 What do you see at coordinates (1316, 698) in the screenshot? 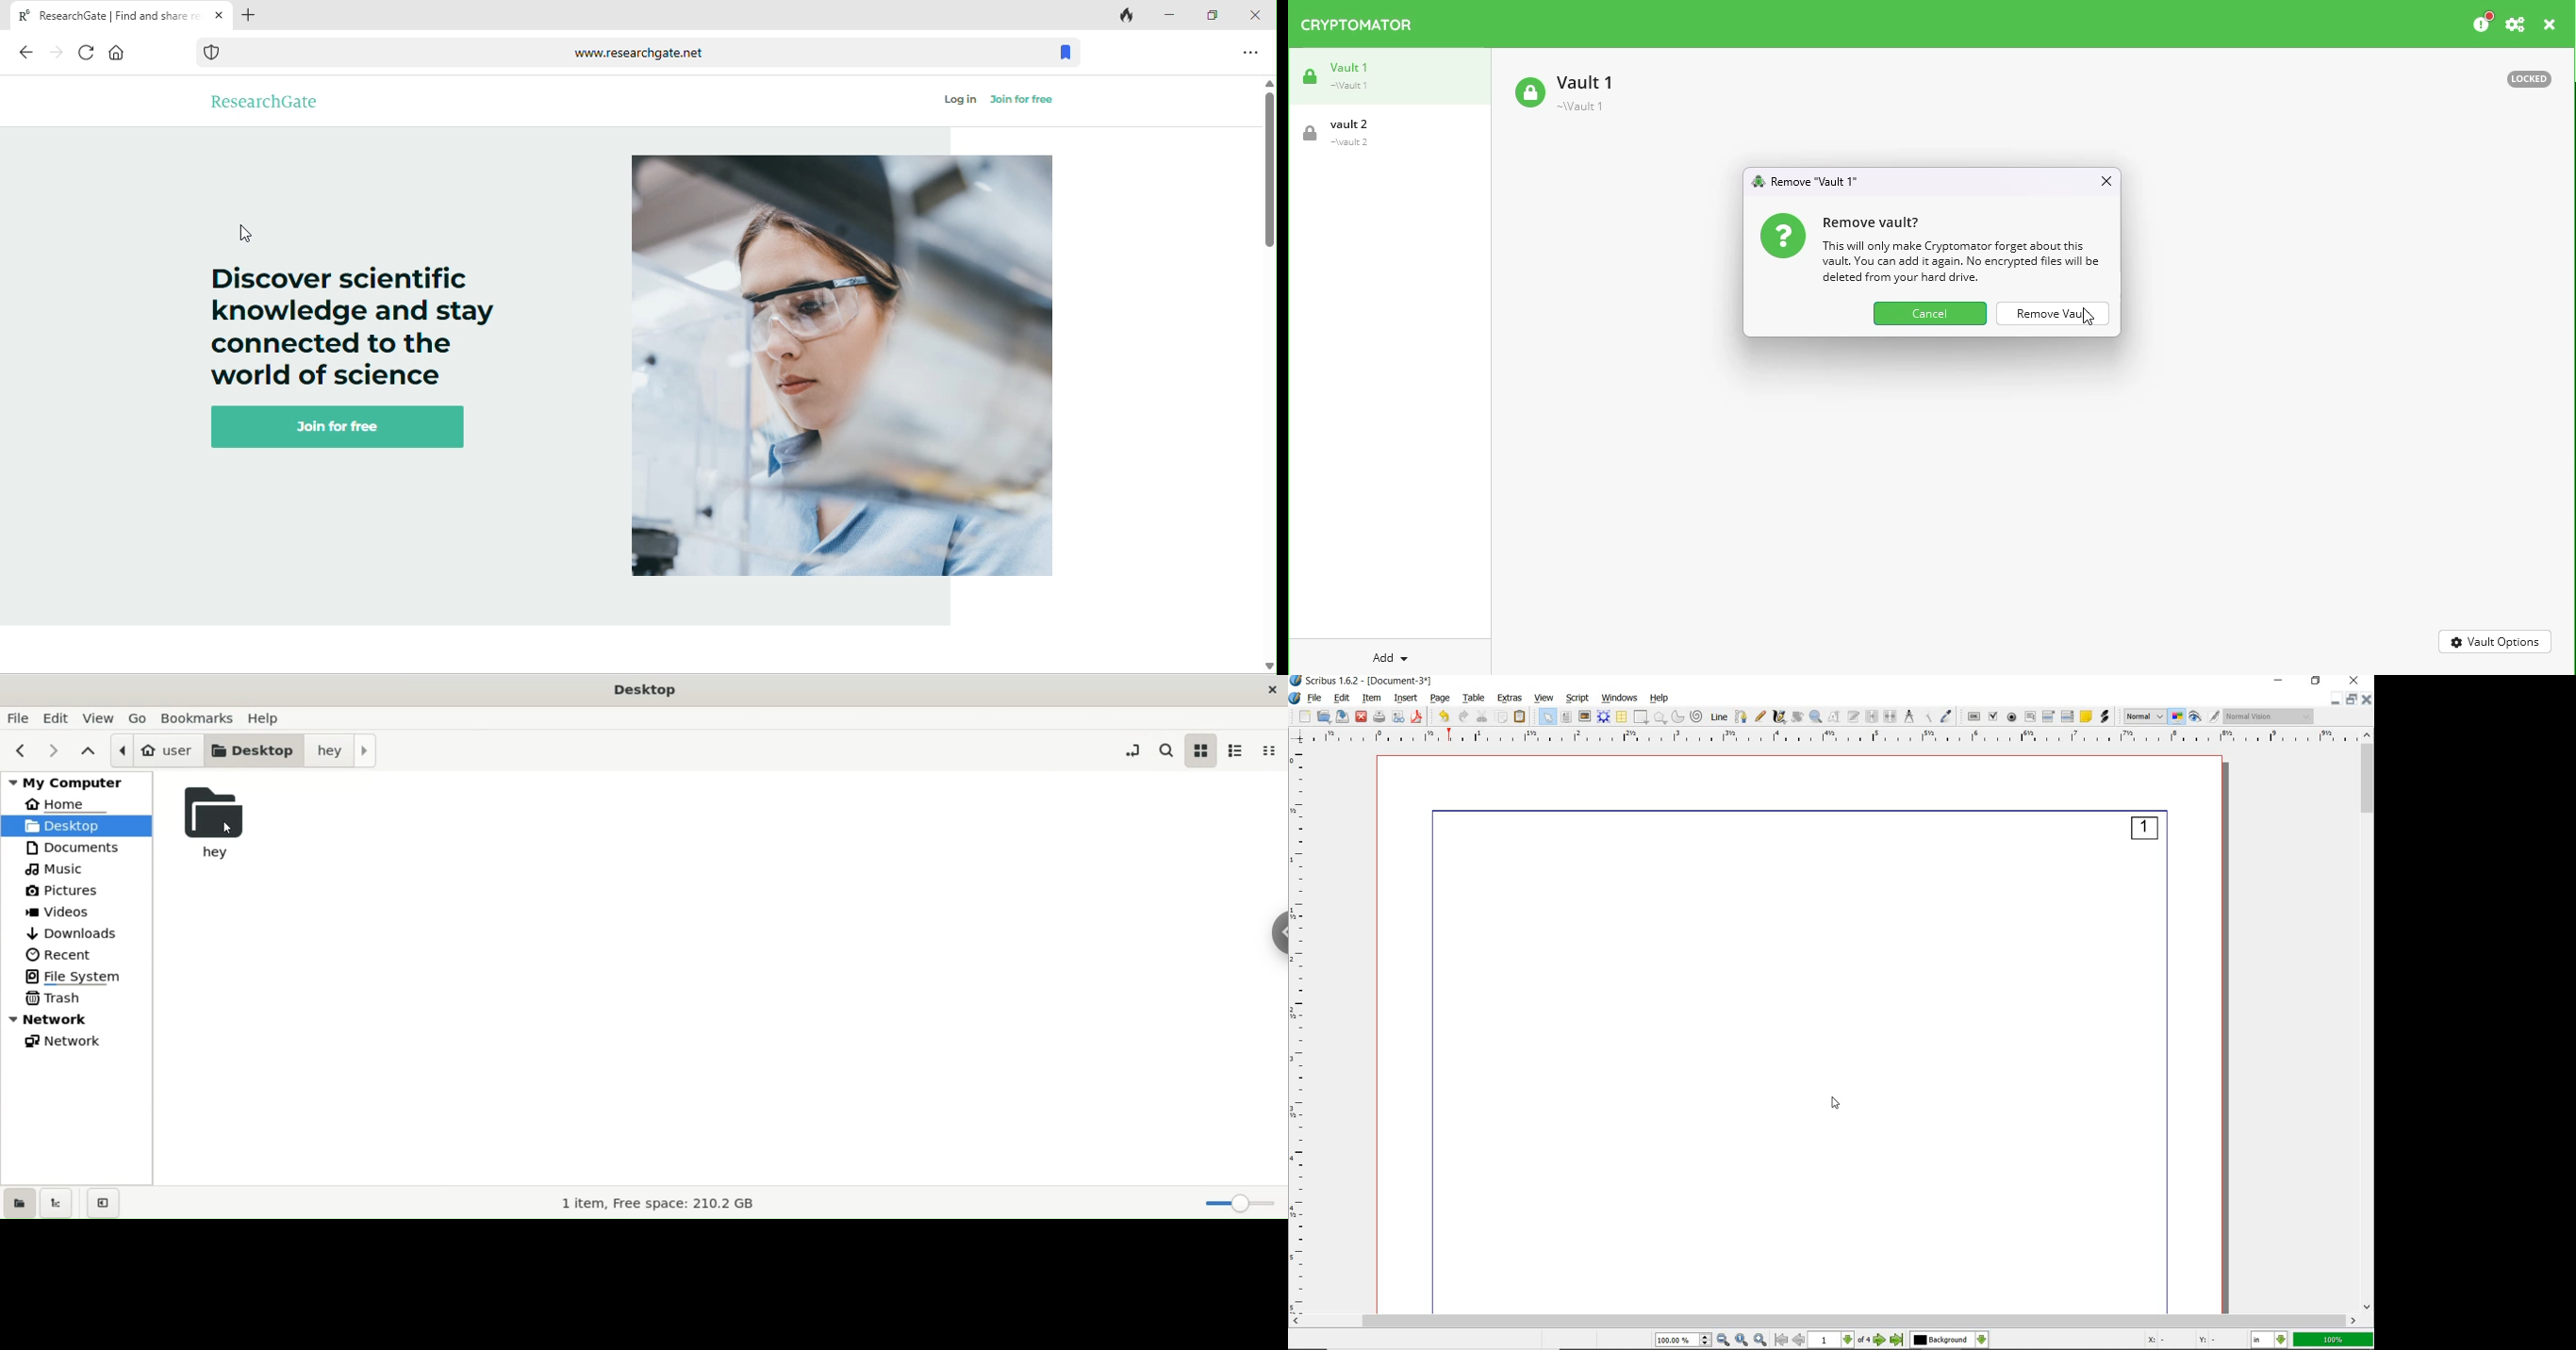
I see `file` at bounding box center [1316, 698].